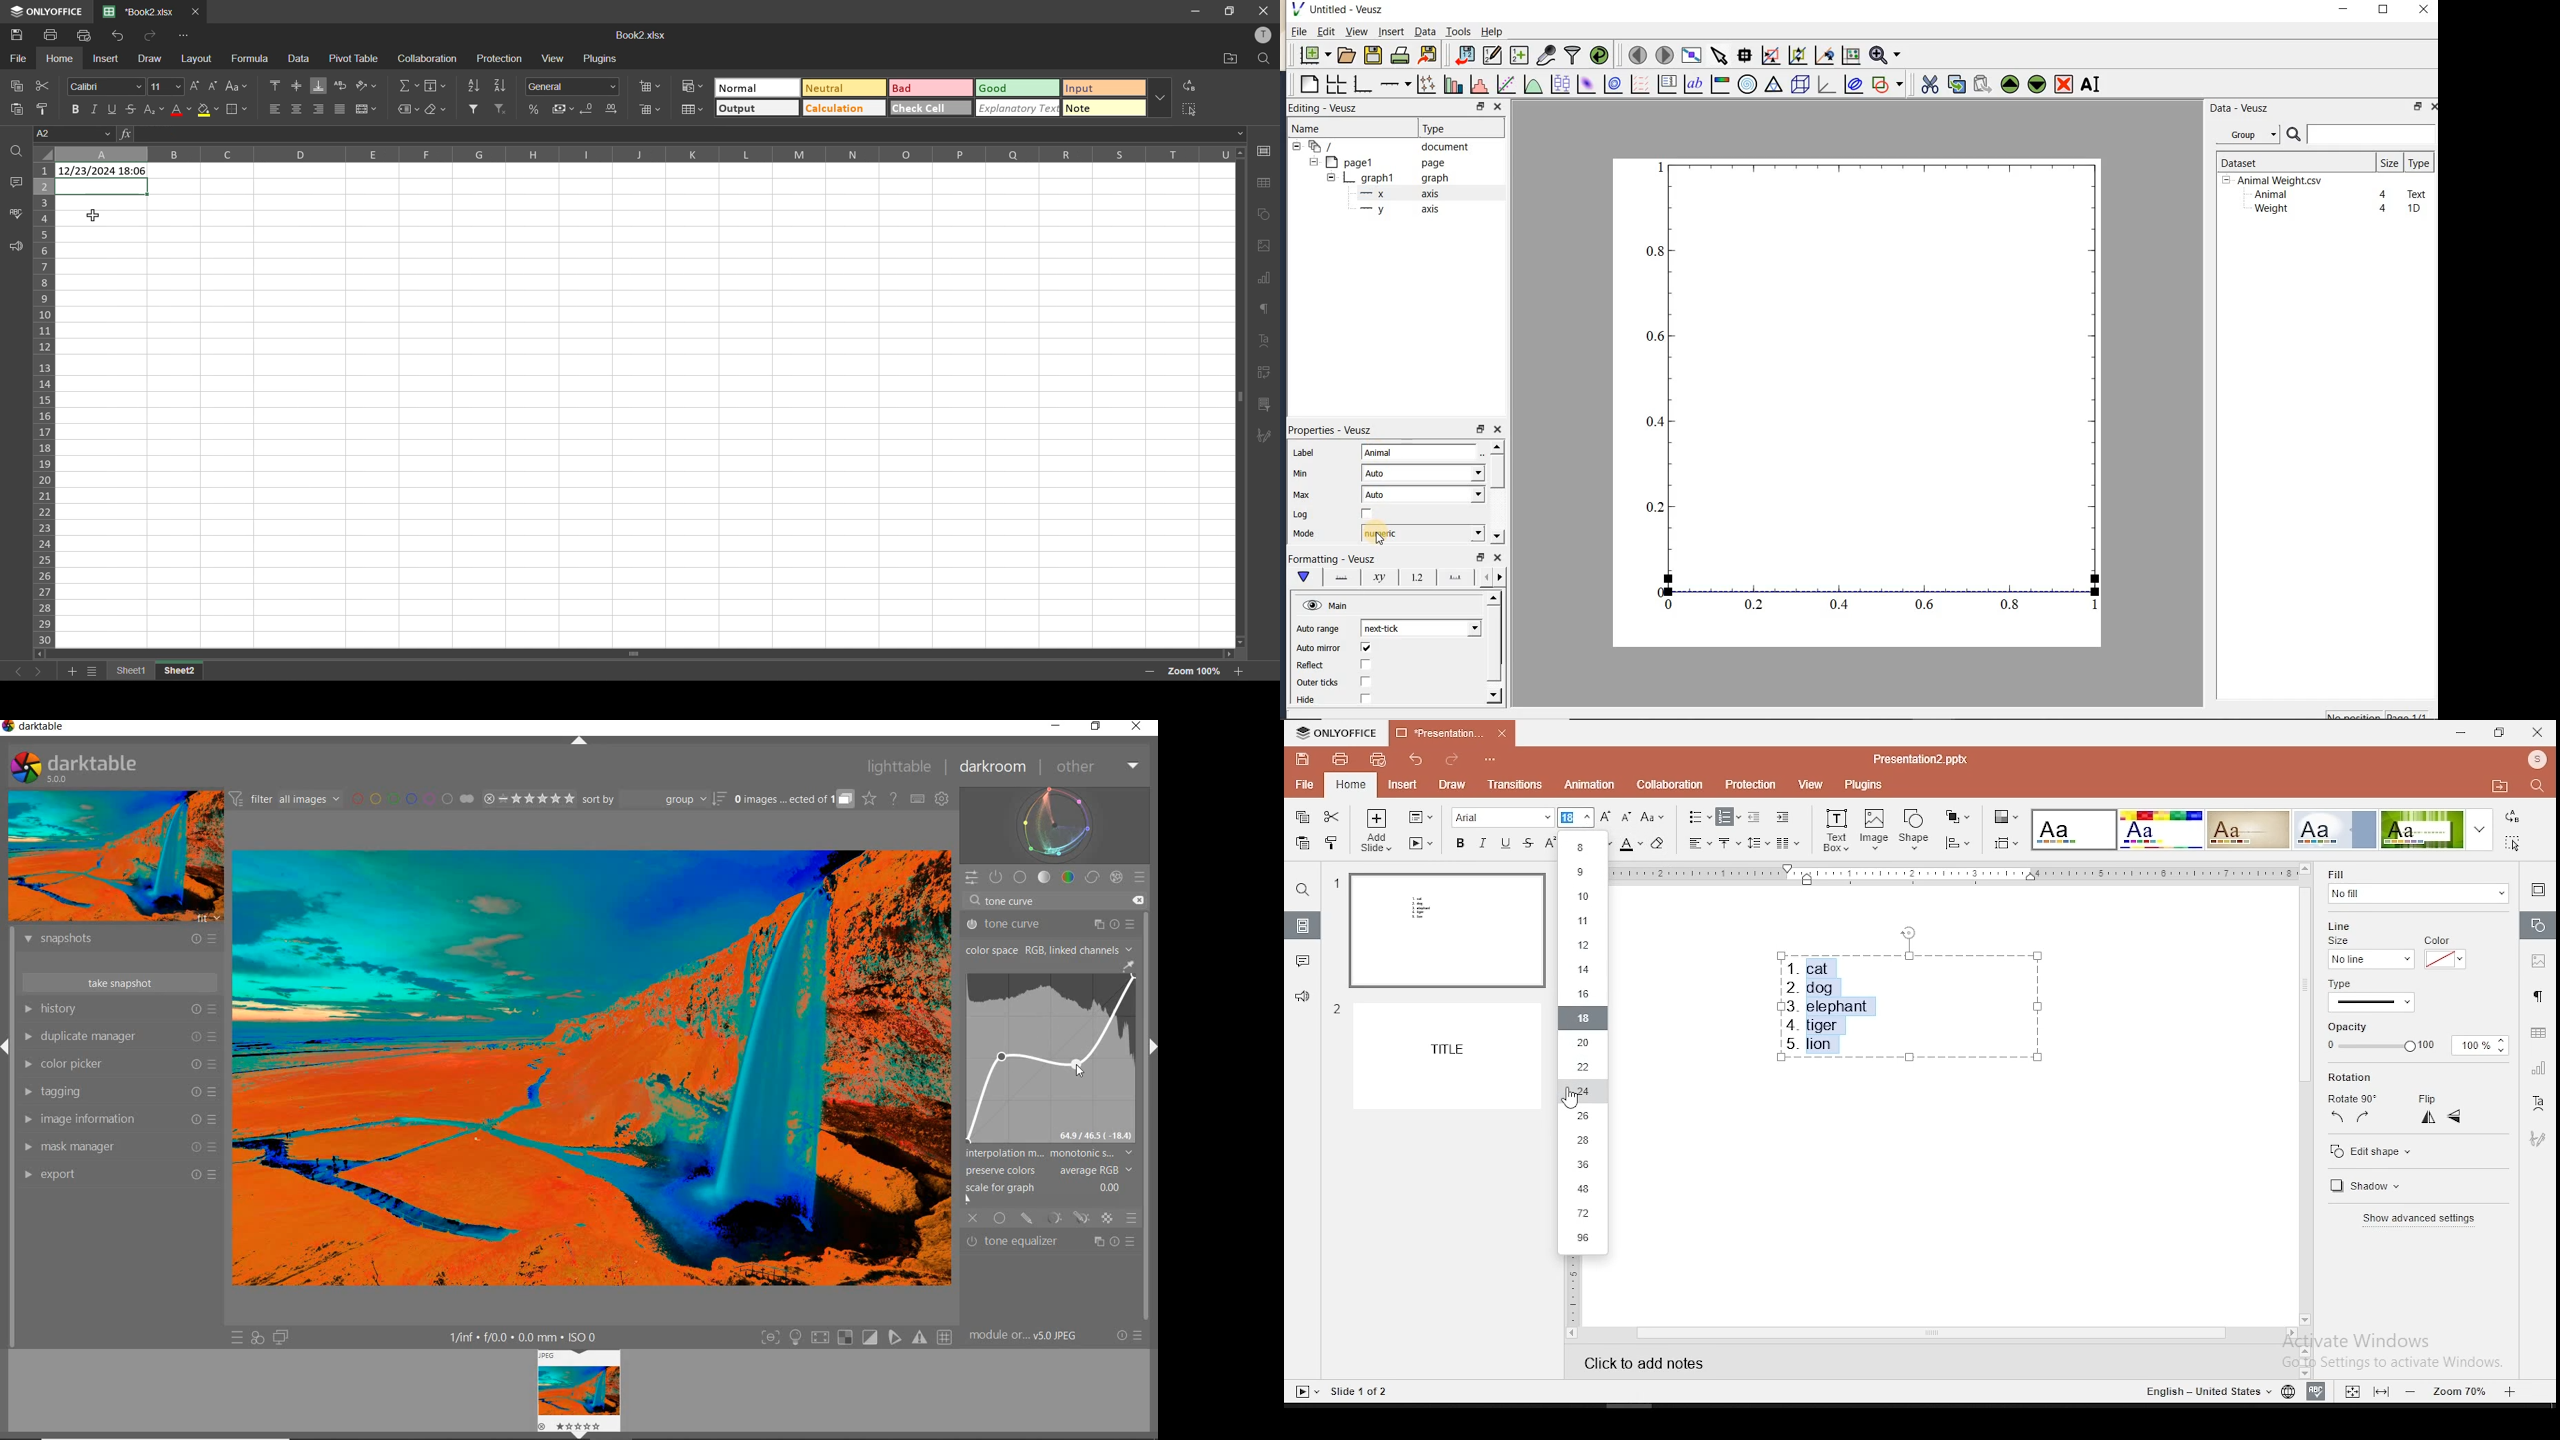  What do you see at coordinates (1308, 85) in the screenshot?
I see `blank page` at bounding box center [1308, 85].